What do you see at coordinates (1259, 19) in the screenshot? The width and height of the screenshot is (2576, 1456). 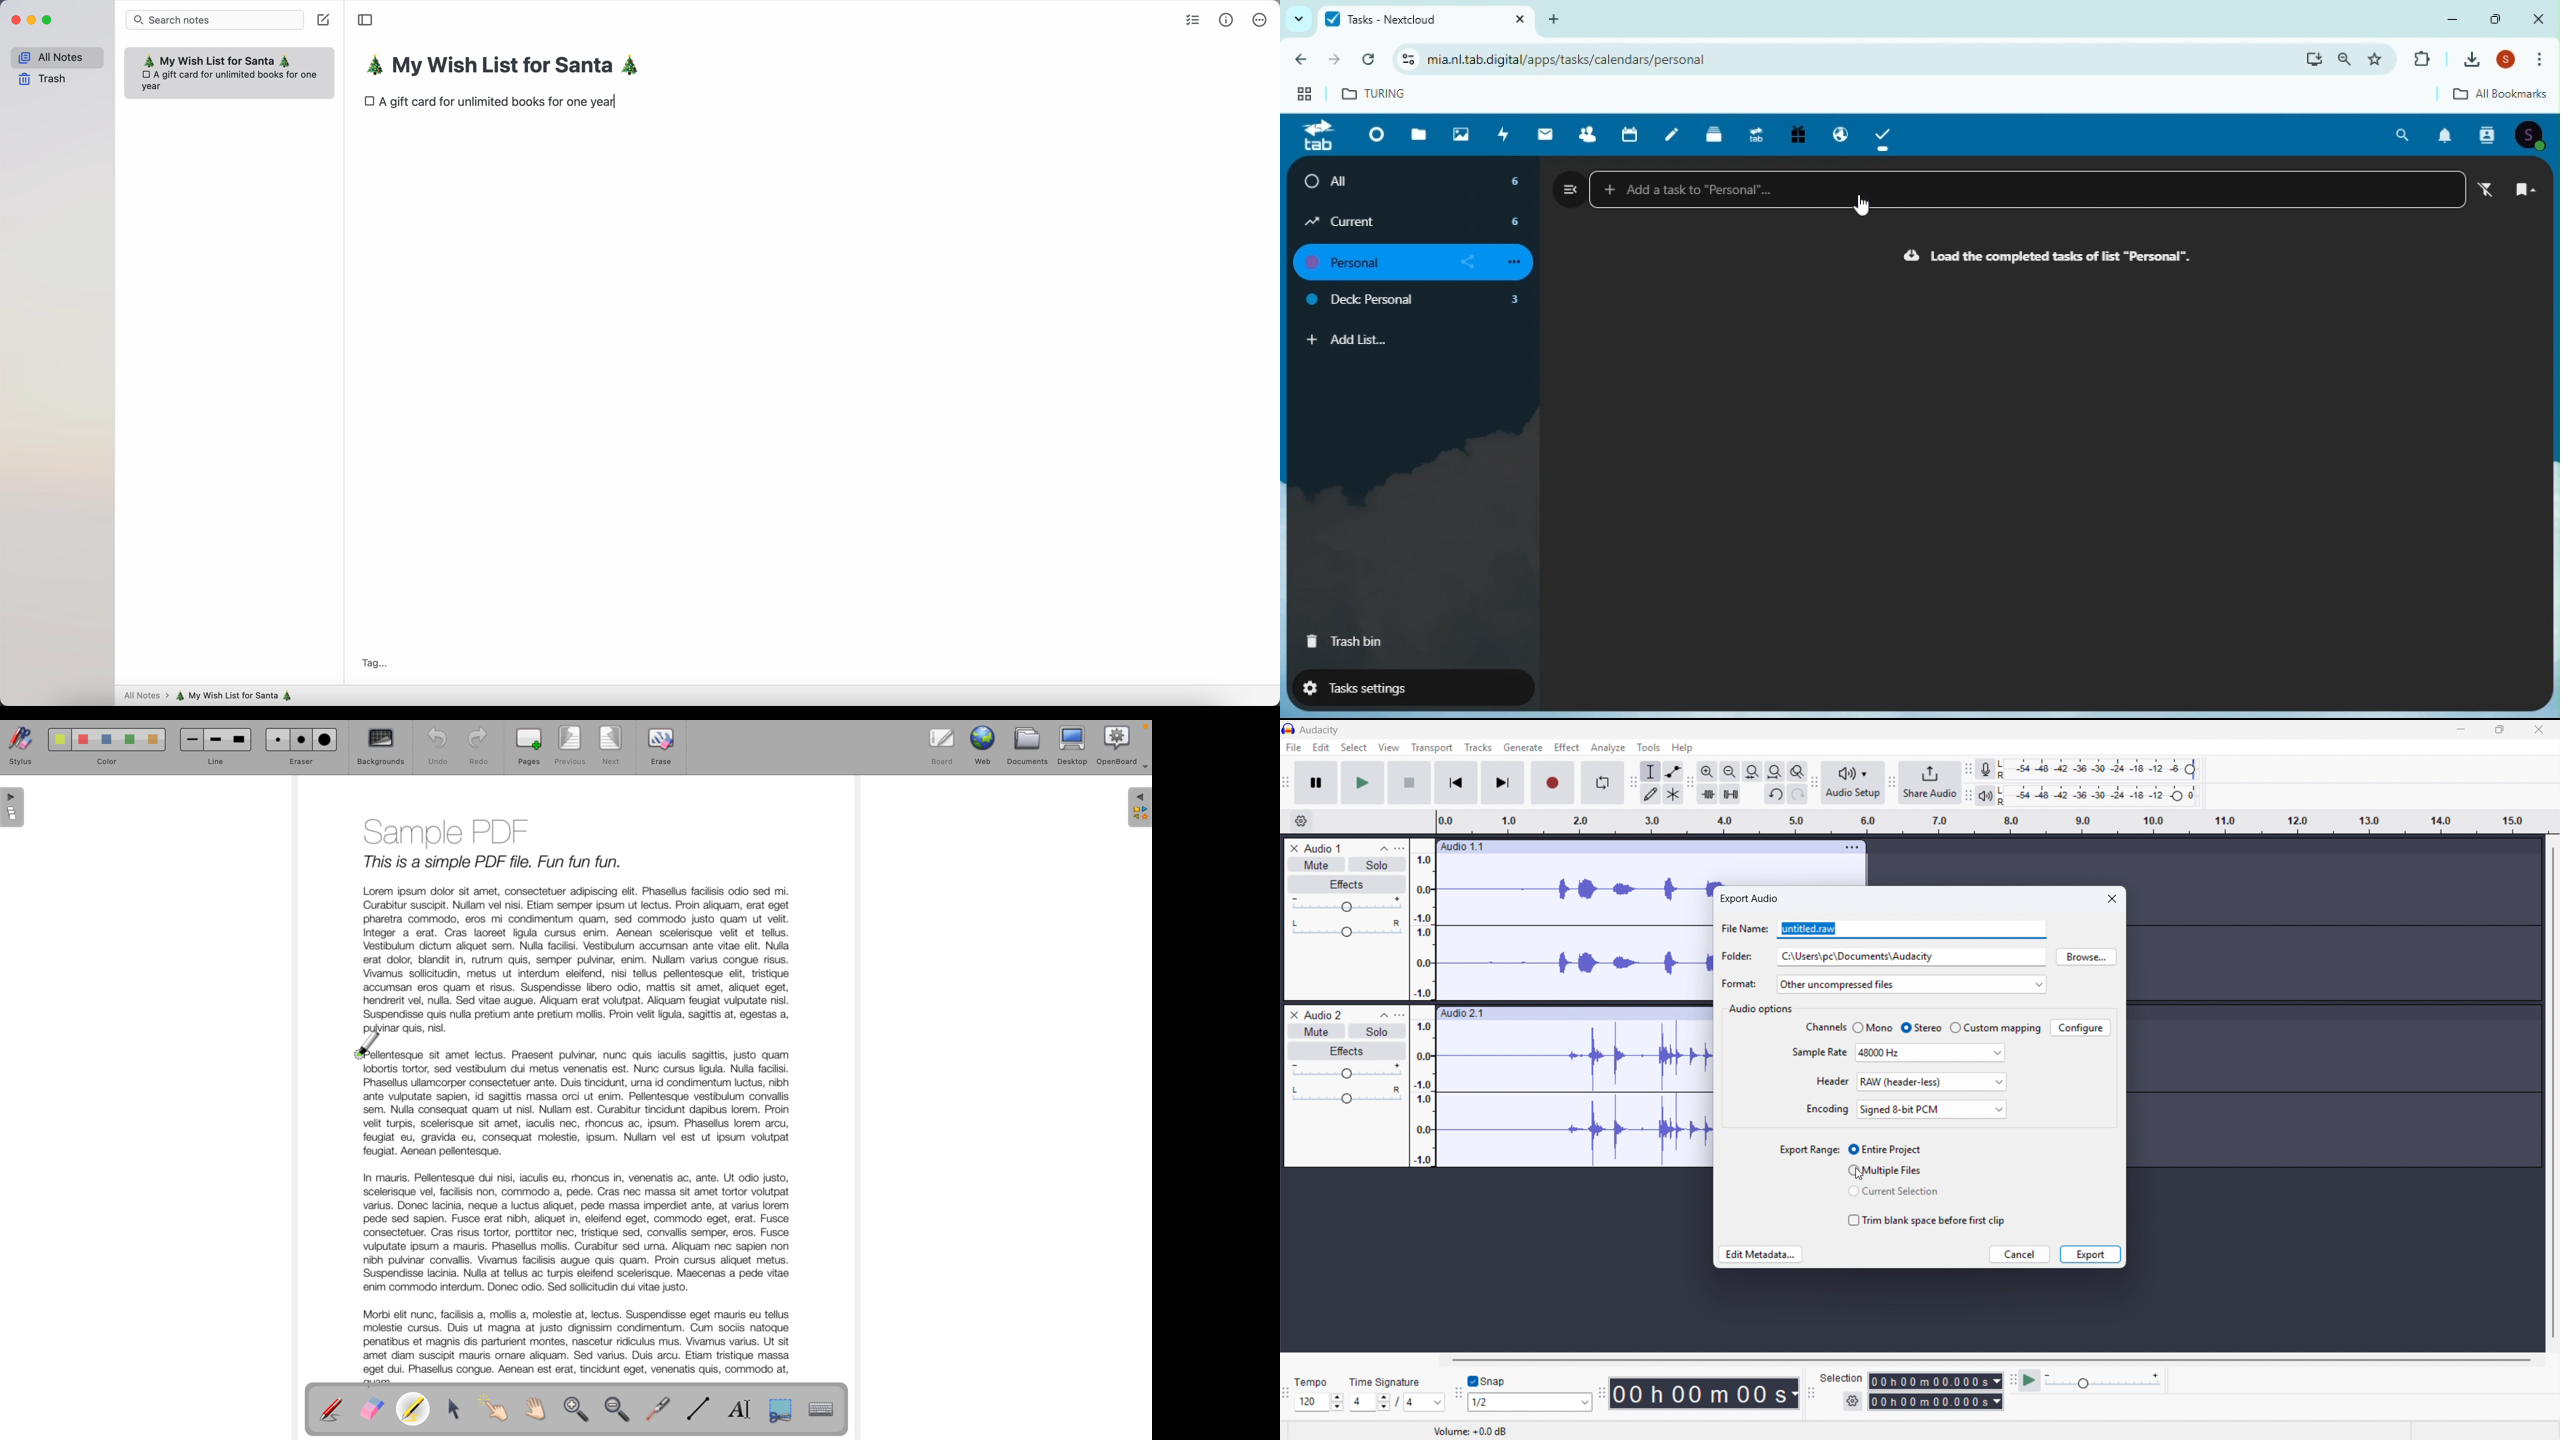 I see `more options` at bounding box center [1259, 19].